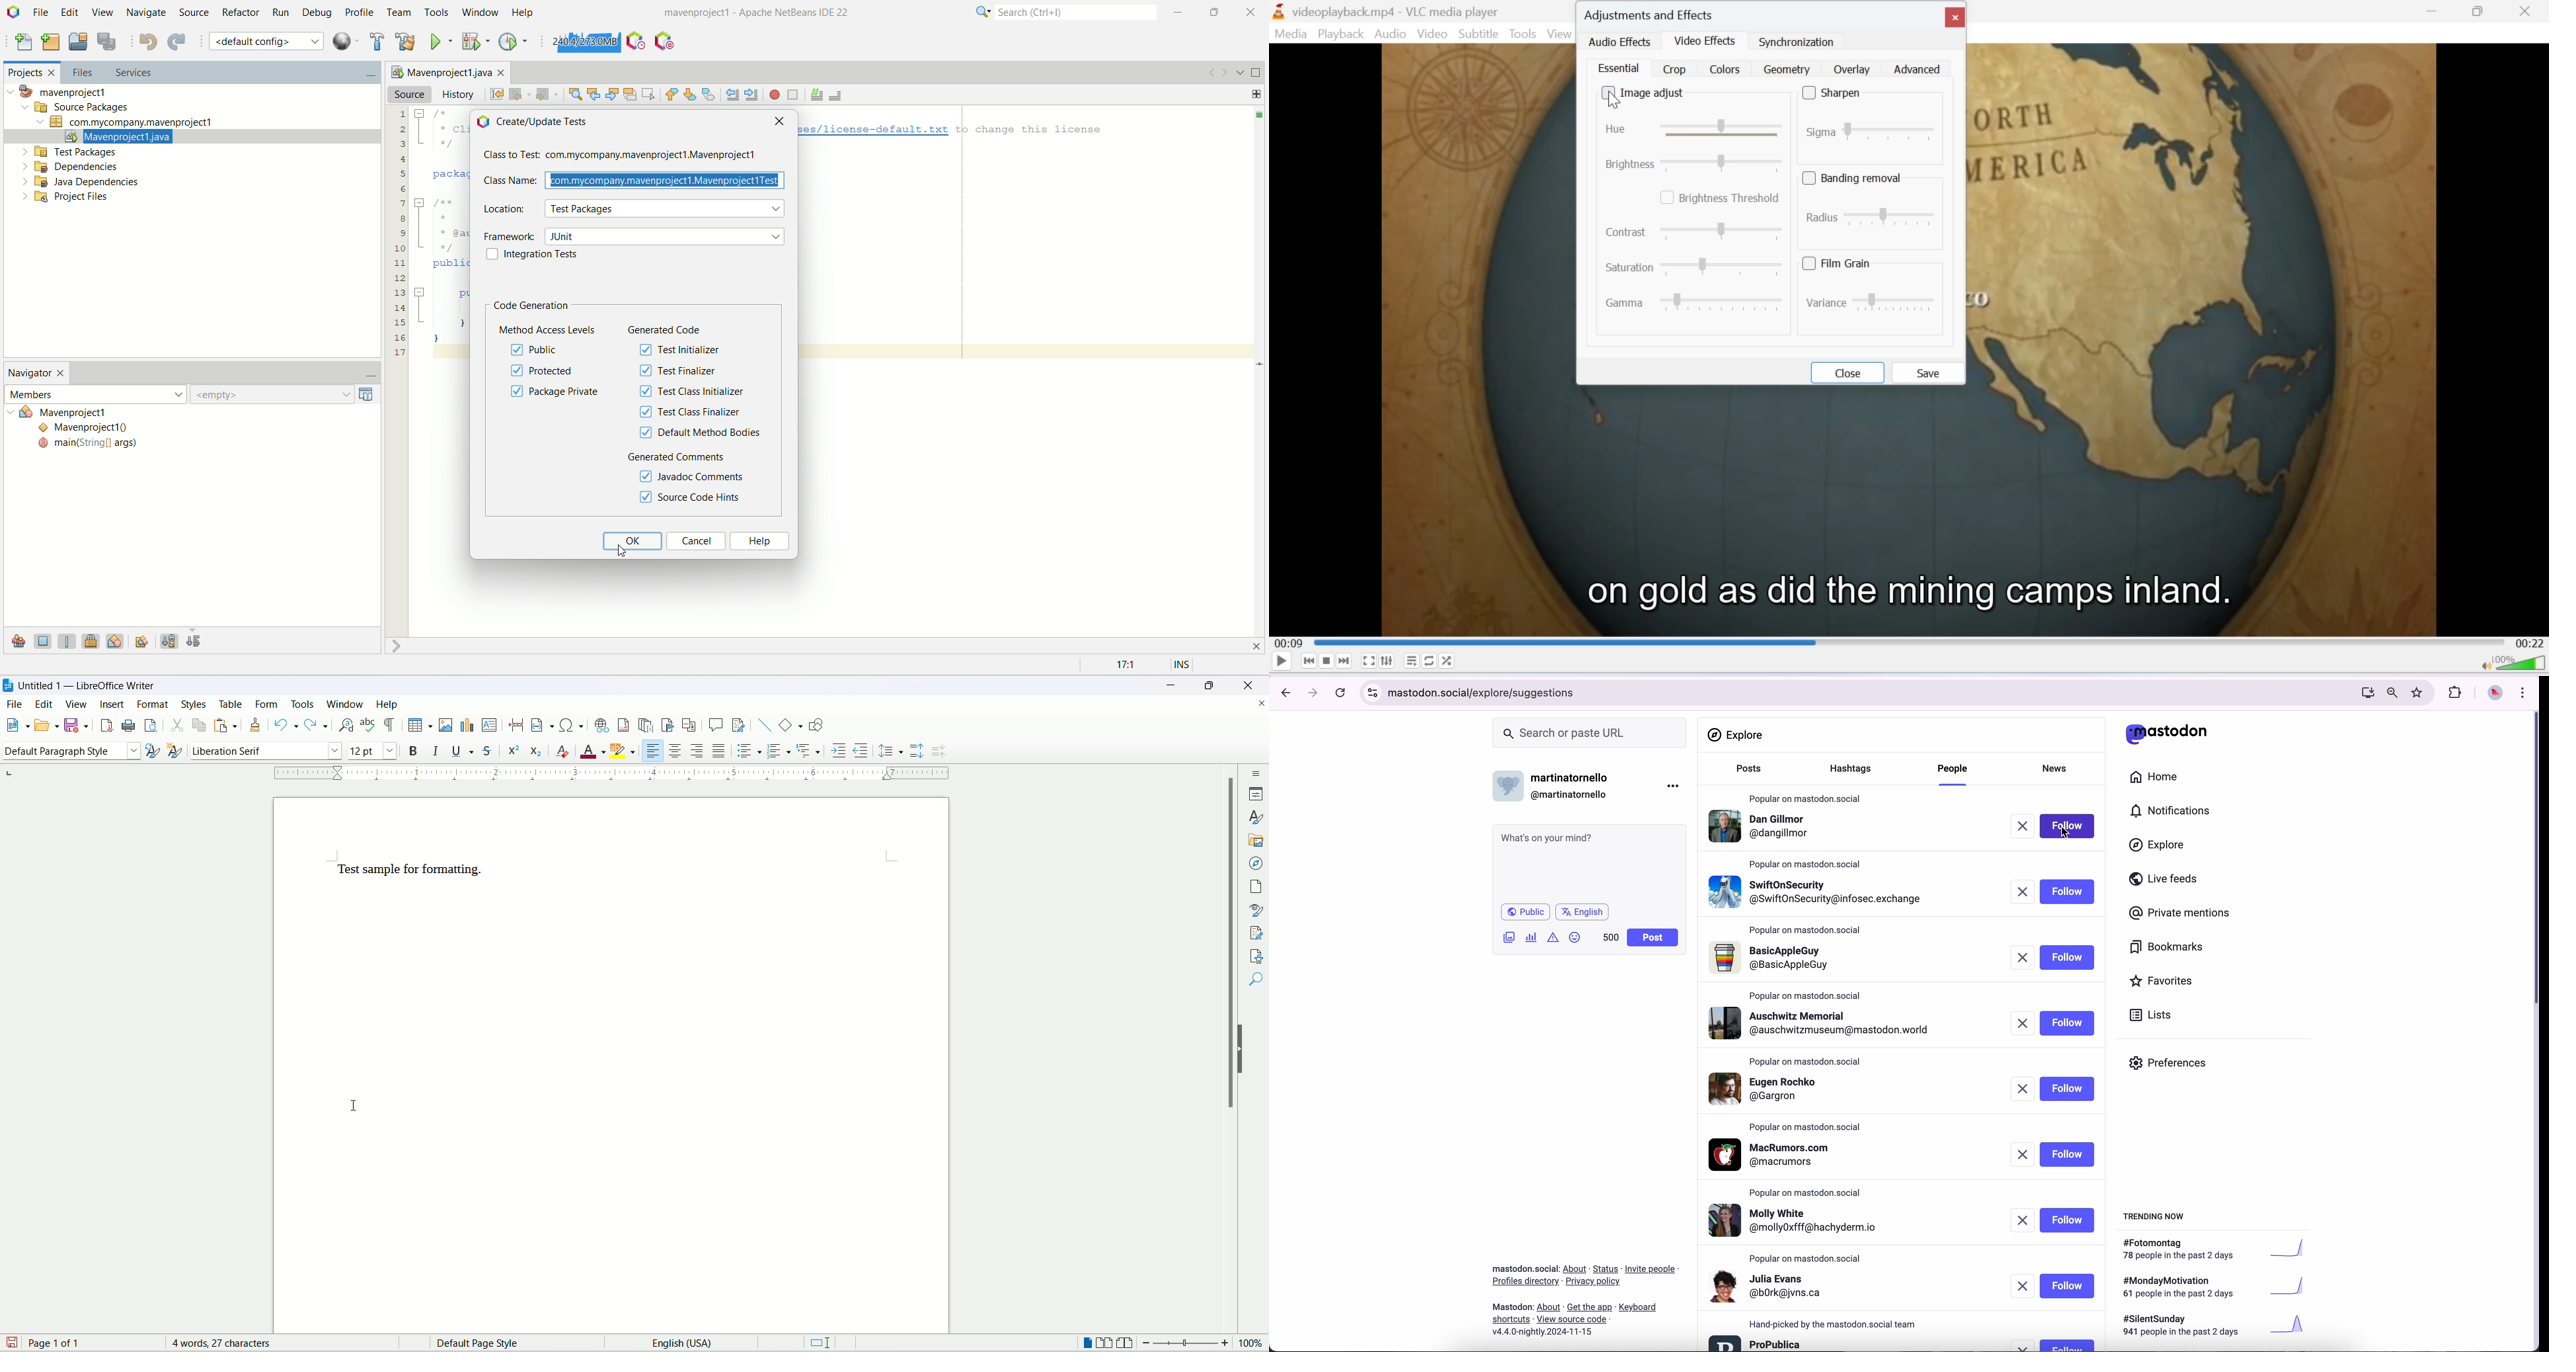 Image resolution: width=2576 pixels, height=1372 pixels. I want to click on mavenproject1-Apache NetBeans IDE22, so click(724, 14).